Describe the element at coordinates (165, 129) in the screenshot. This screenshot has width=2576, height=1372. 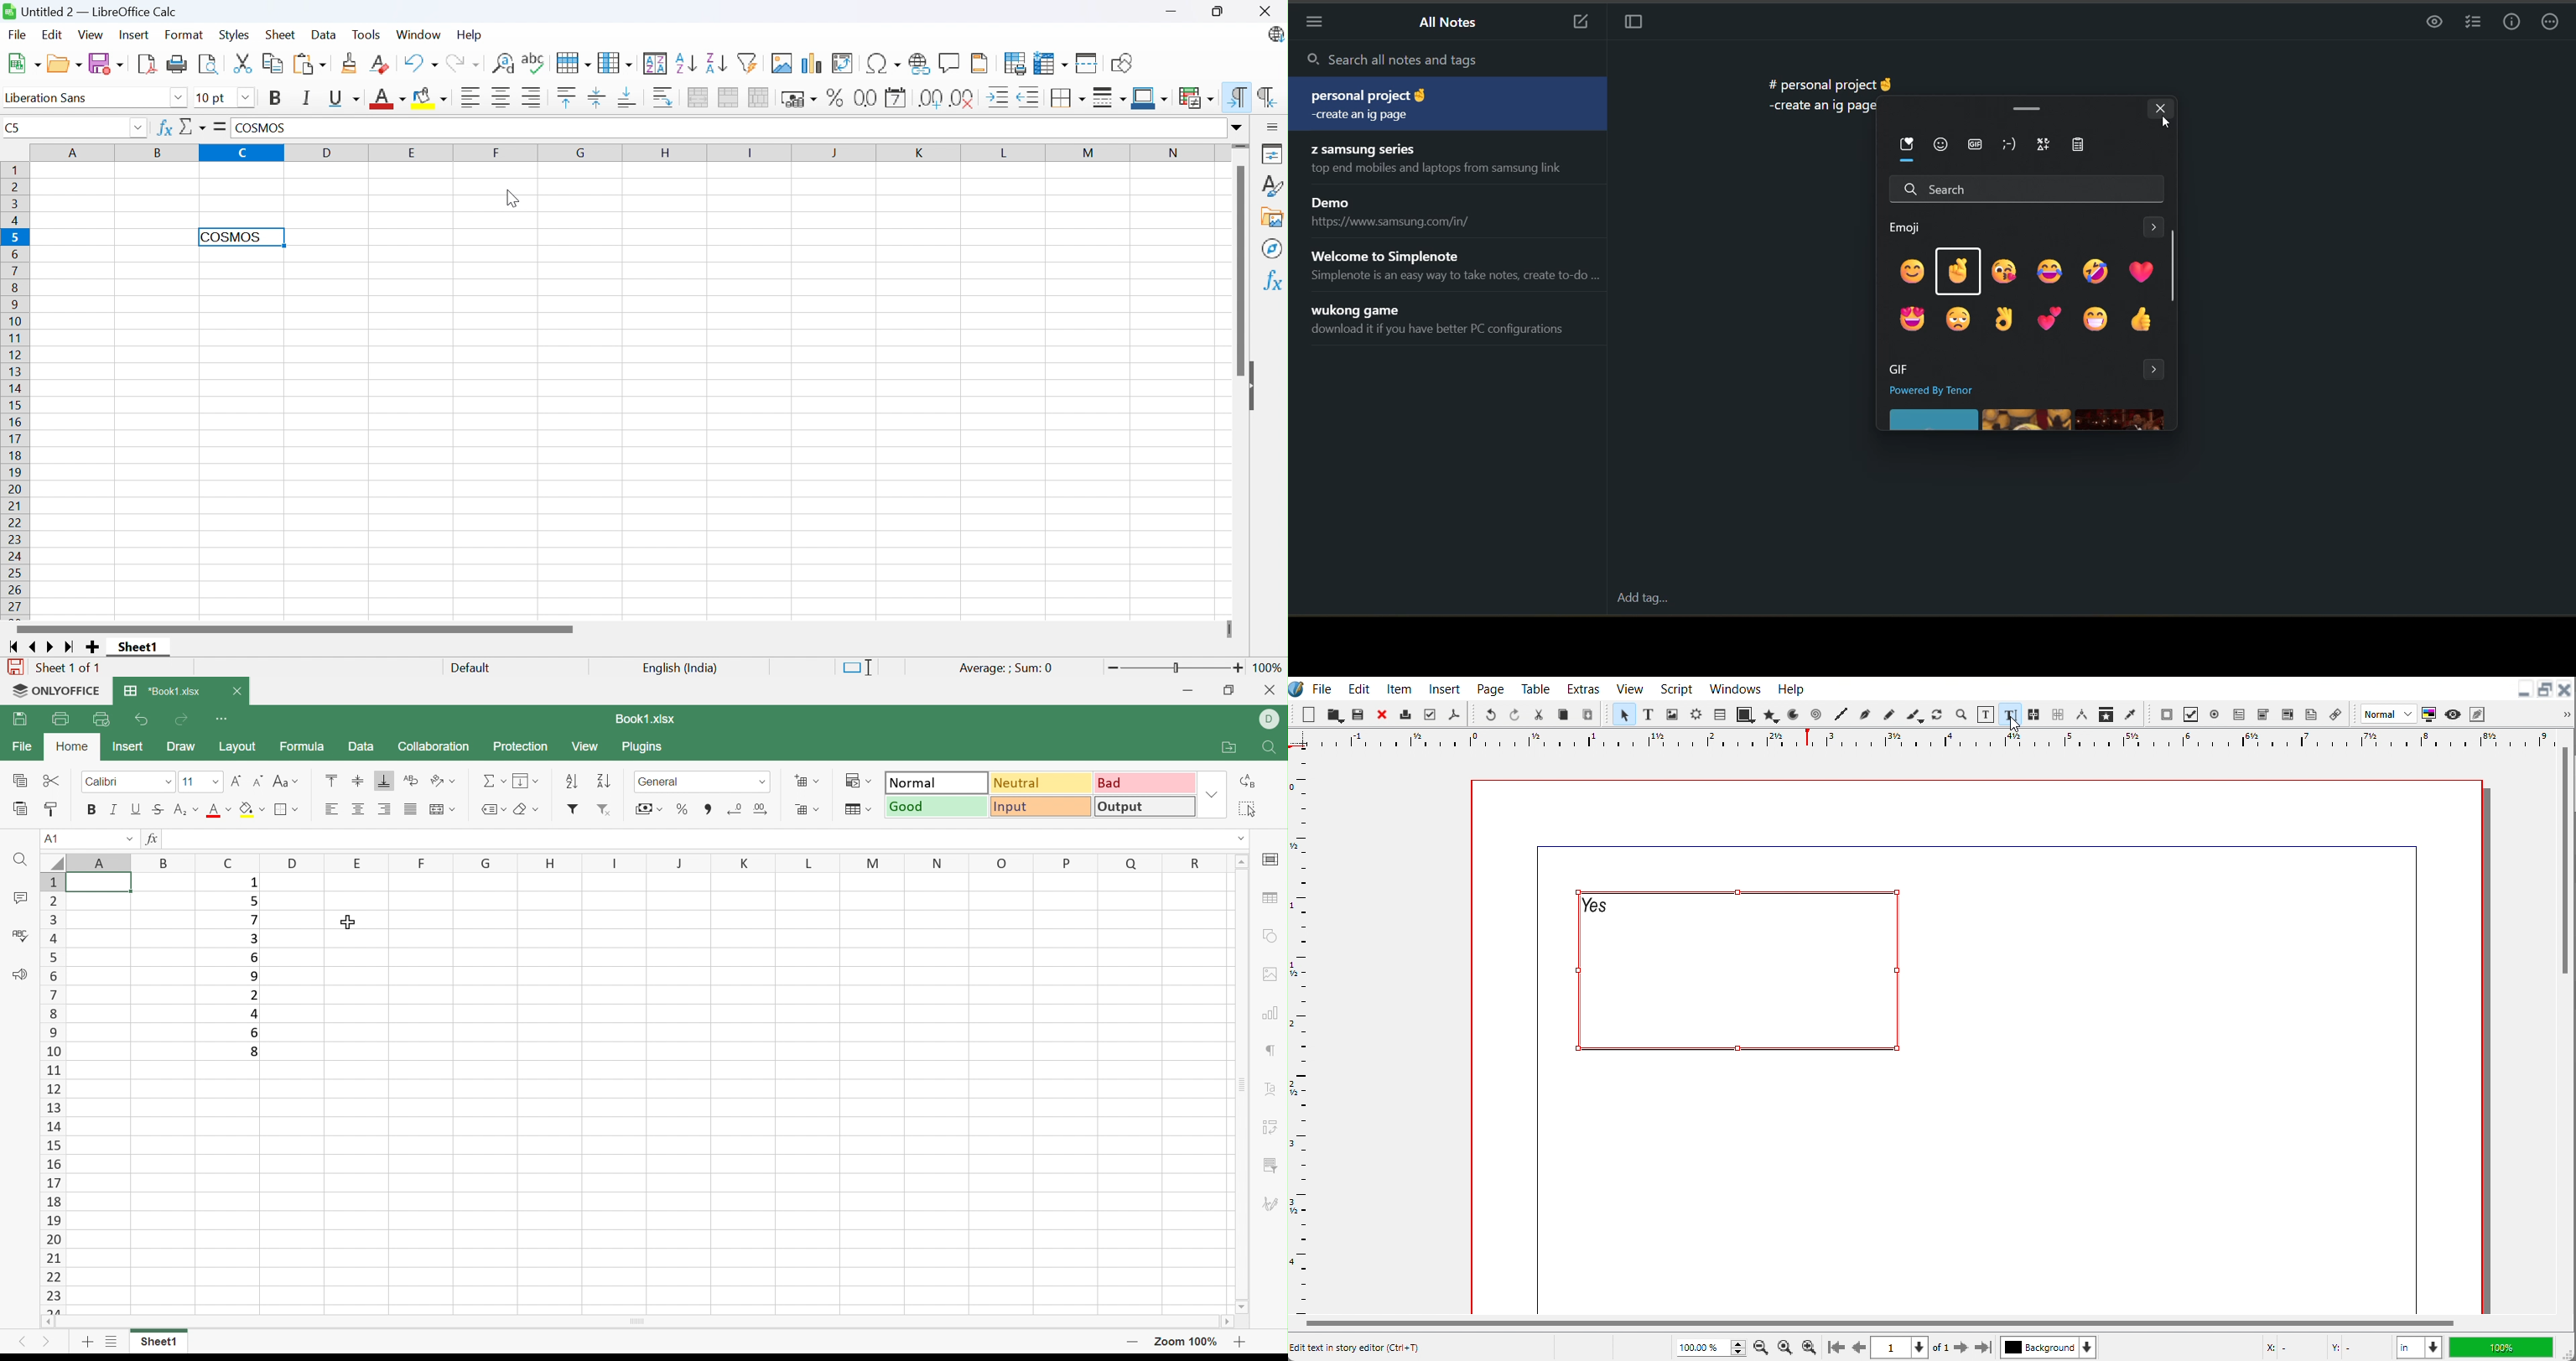
I see `Function wizard` at that location.